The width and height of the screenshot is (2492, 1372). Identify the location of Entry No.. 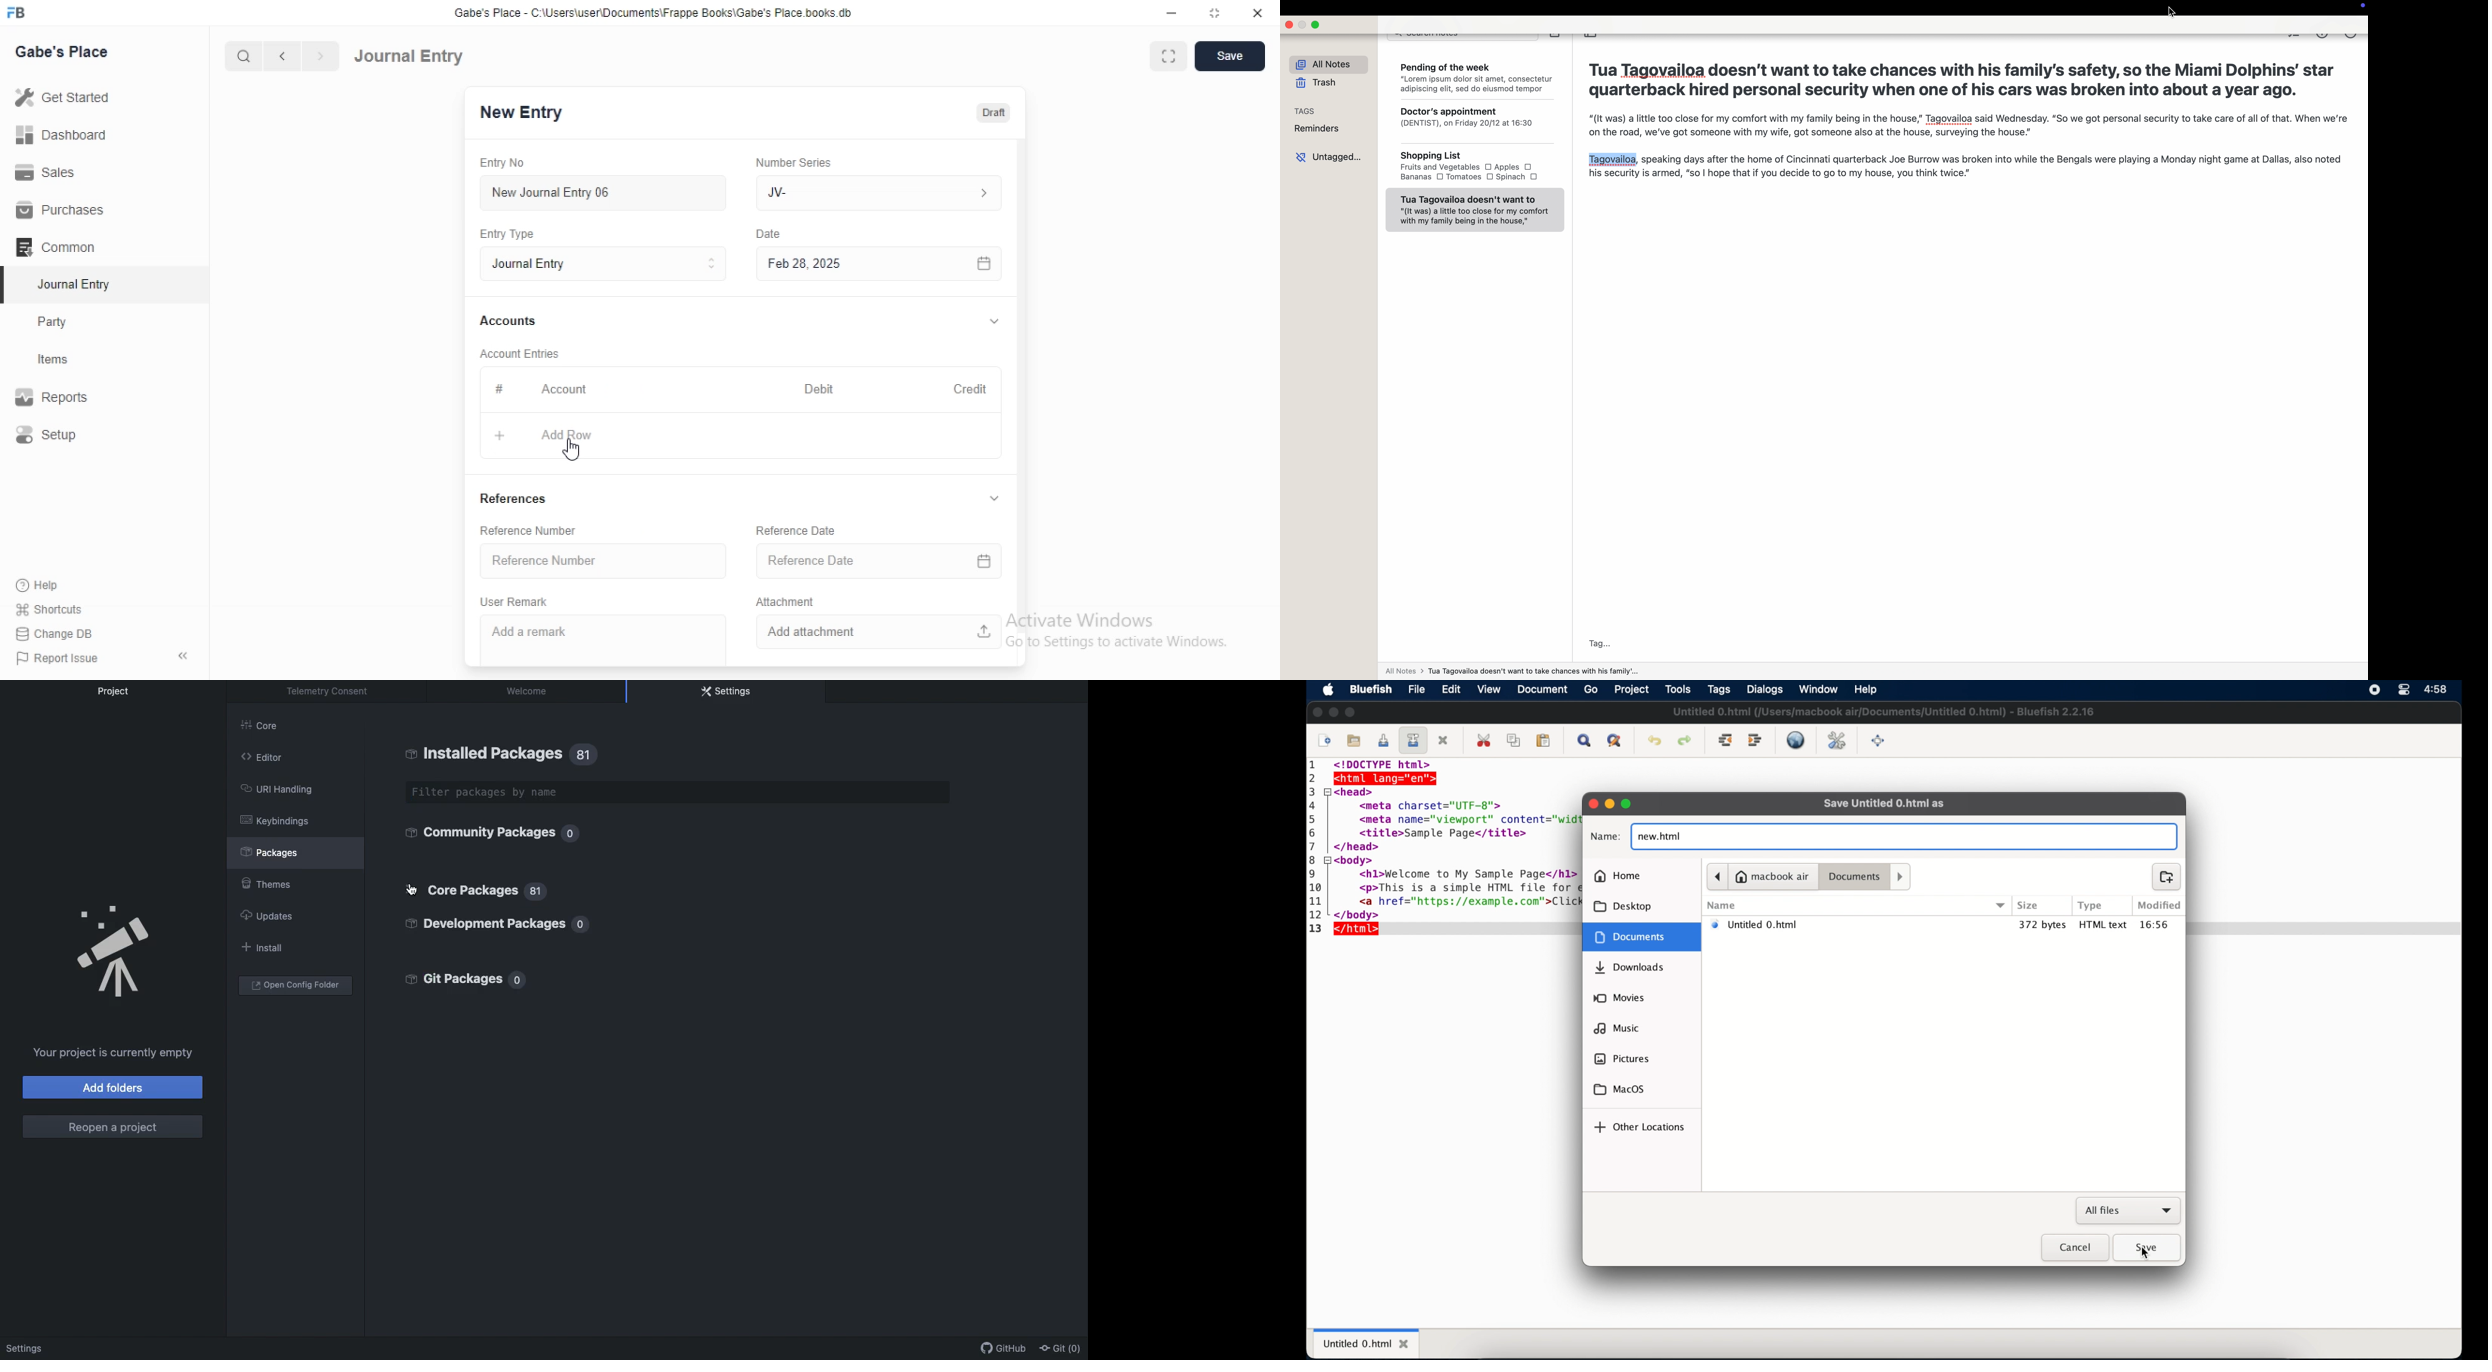
(508, 163).